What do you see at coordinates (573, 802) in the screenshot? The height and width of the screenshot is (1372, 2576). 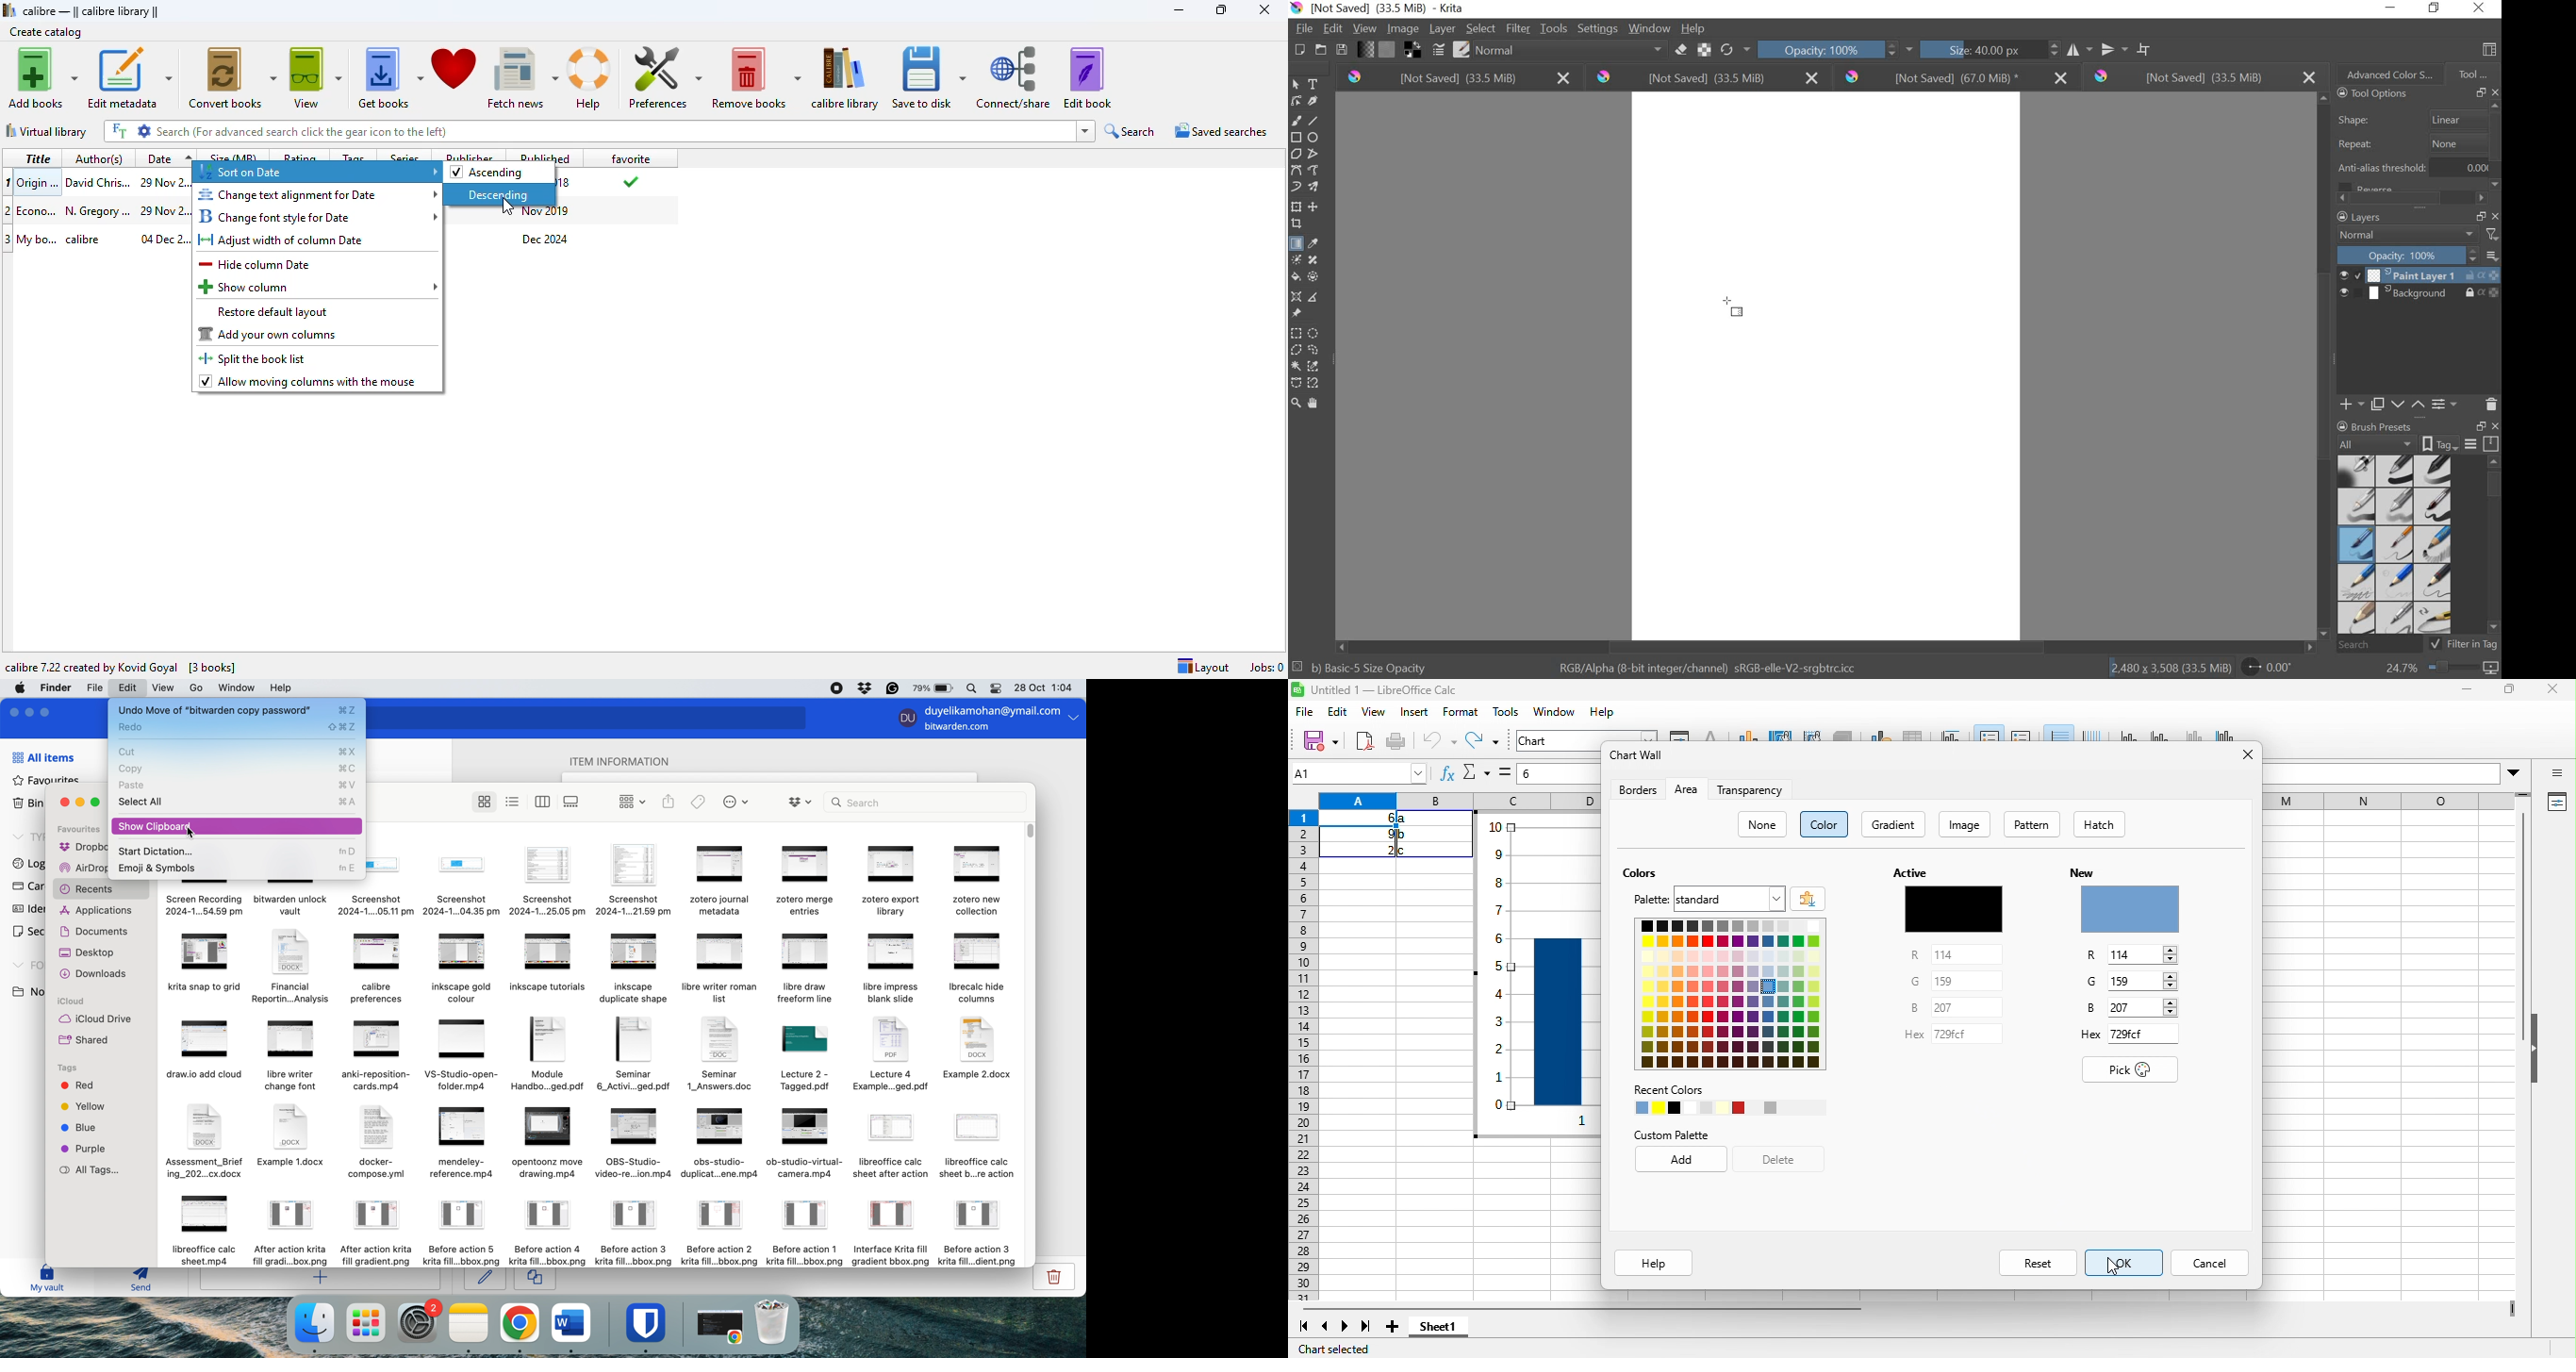 I see `show items as gallery` at bounding box center [573, 802].